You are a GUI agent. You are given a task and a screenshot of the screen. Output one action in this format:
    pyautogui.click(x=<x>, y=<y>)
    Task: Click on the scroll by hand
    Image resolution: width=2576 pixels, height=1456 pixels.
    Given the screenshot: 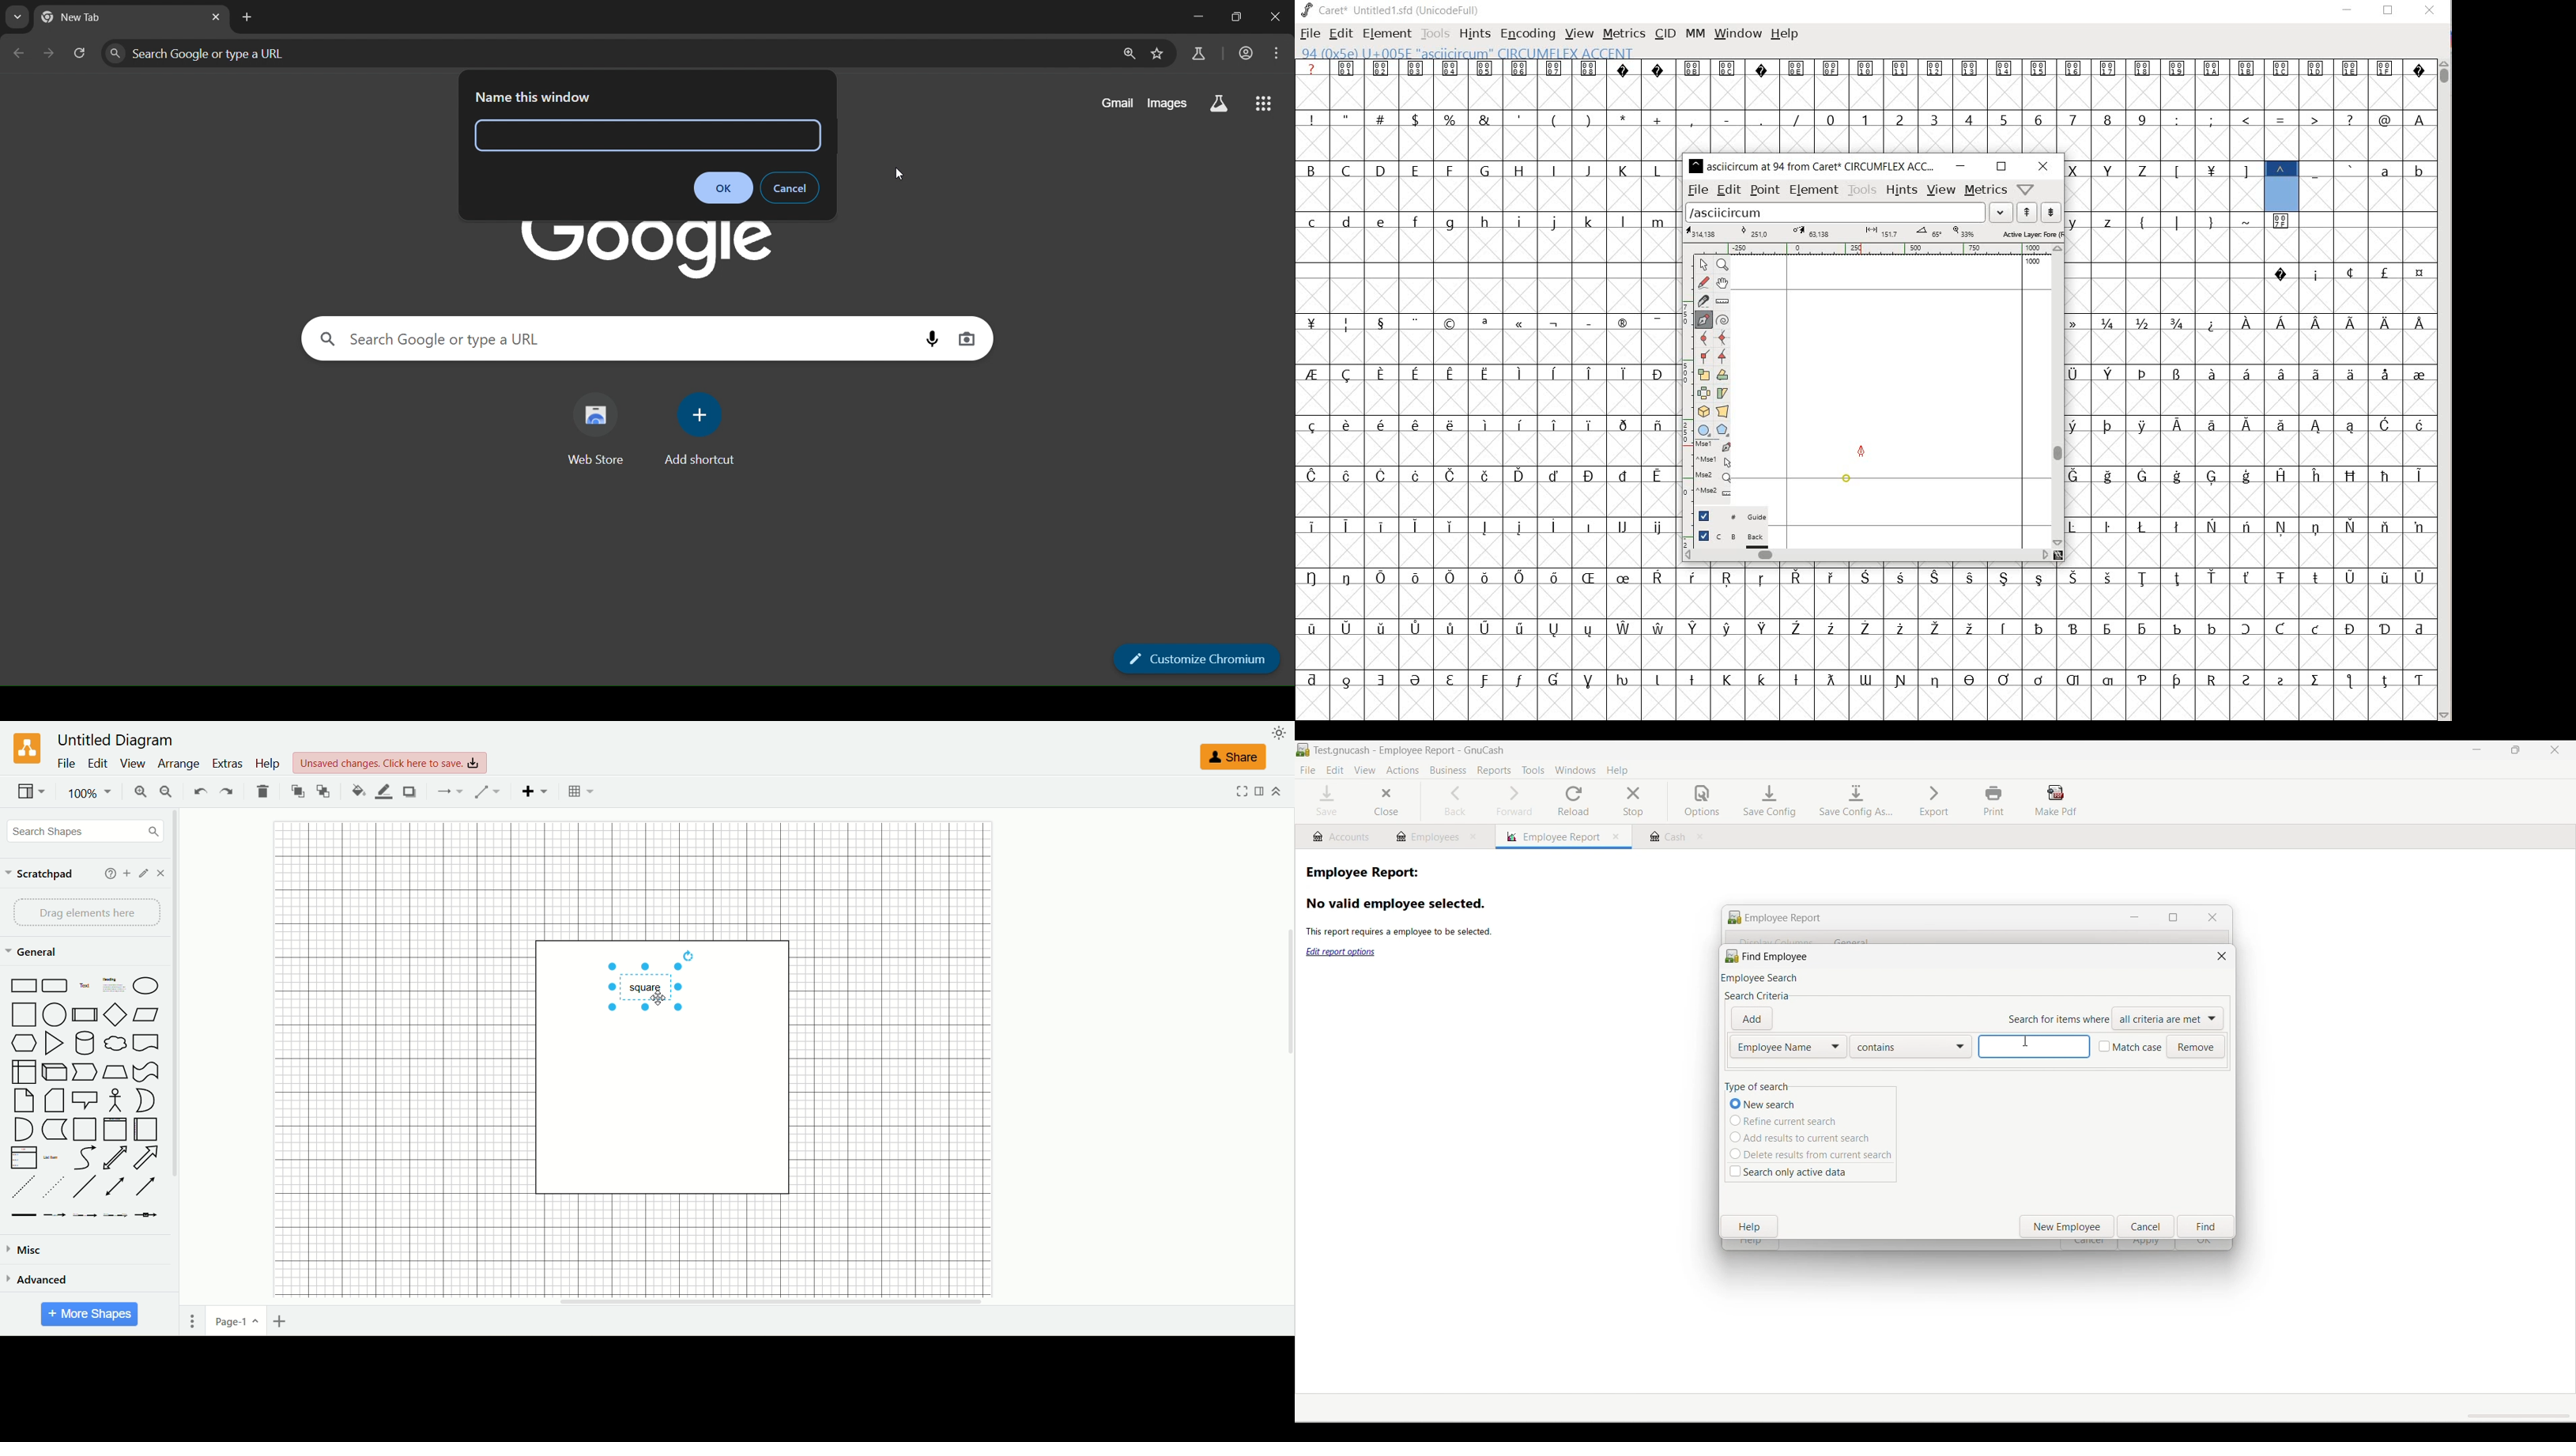 What is the action you would take?
    pyautogui.click(x=1724, y=283)
    